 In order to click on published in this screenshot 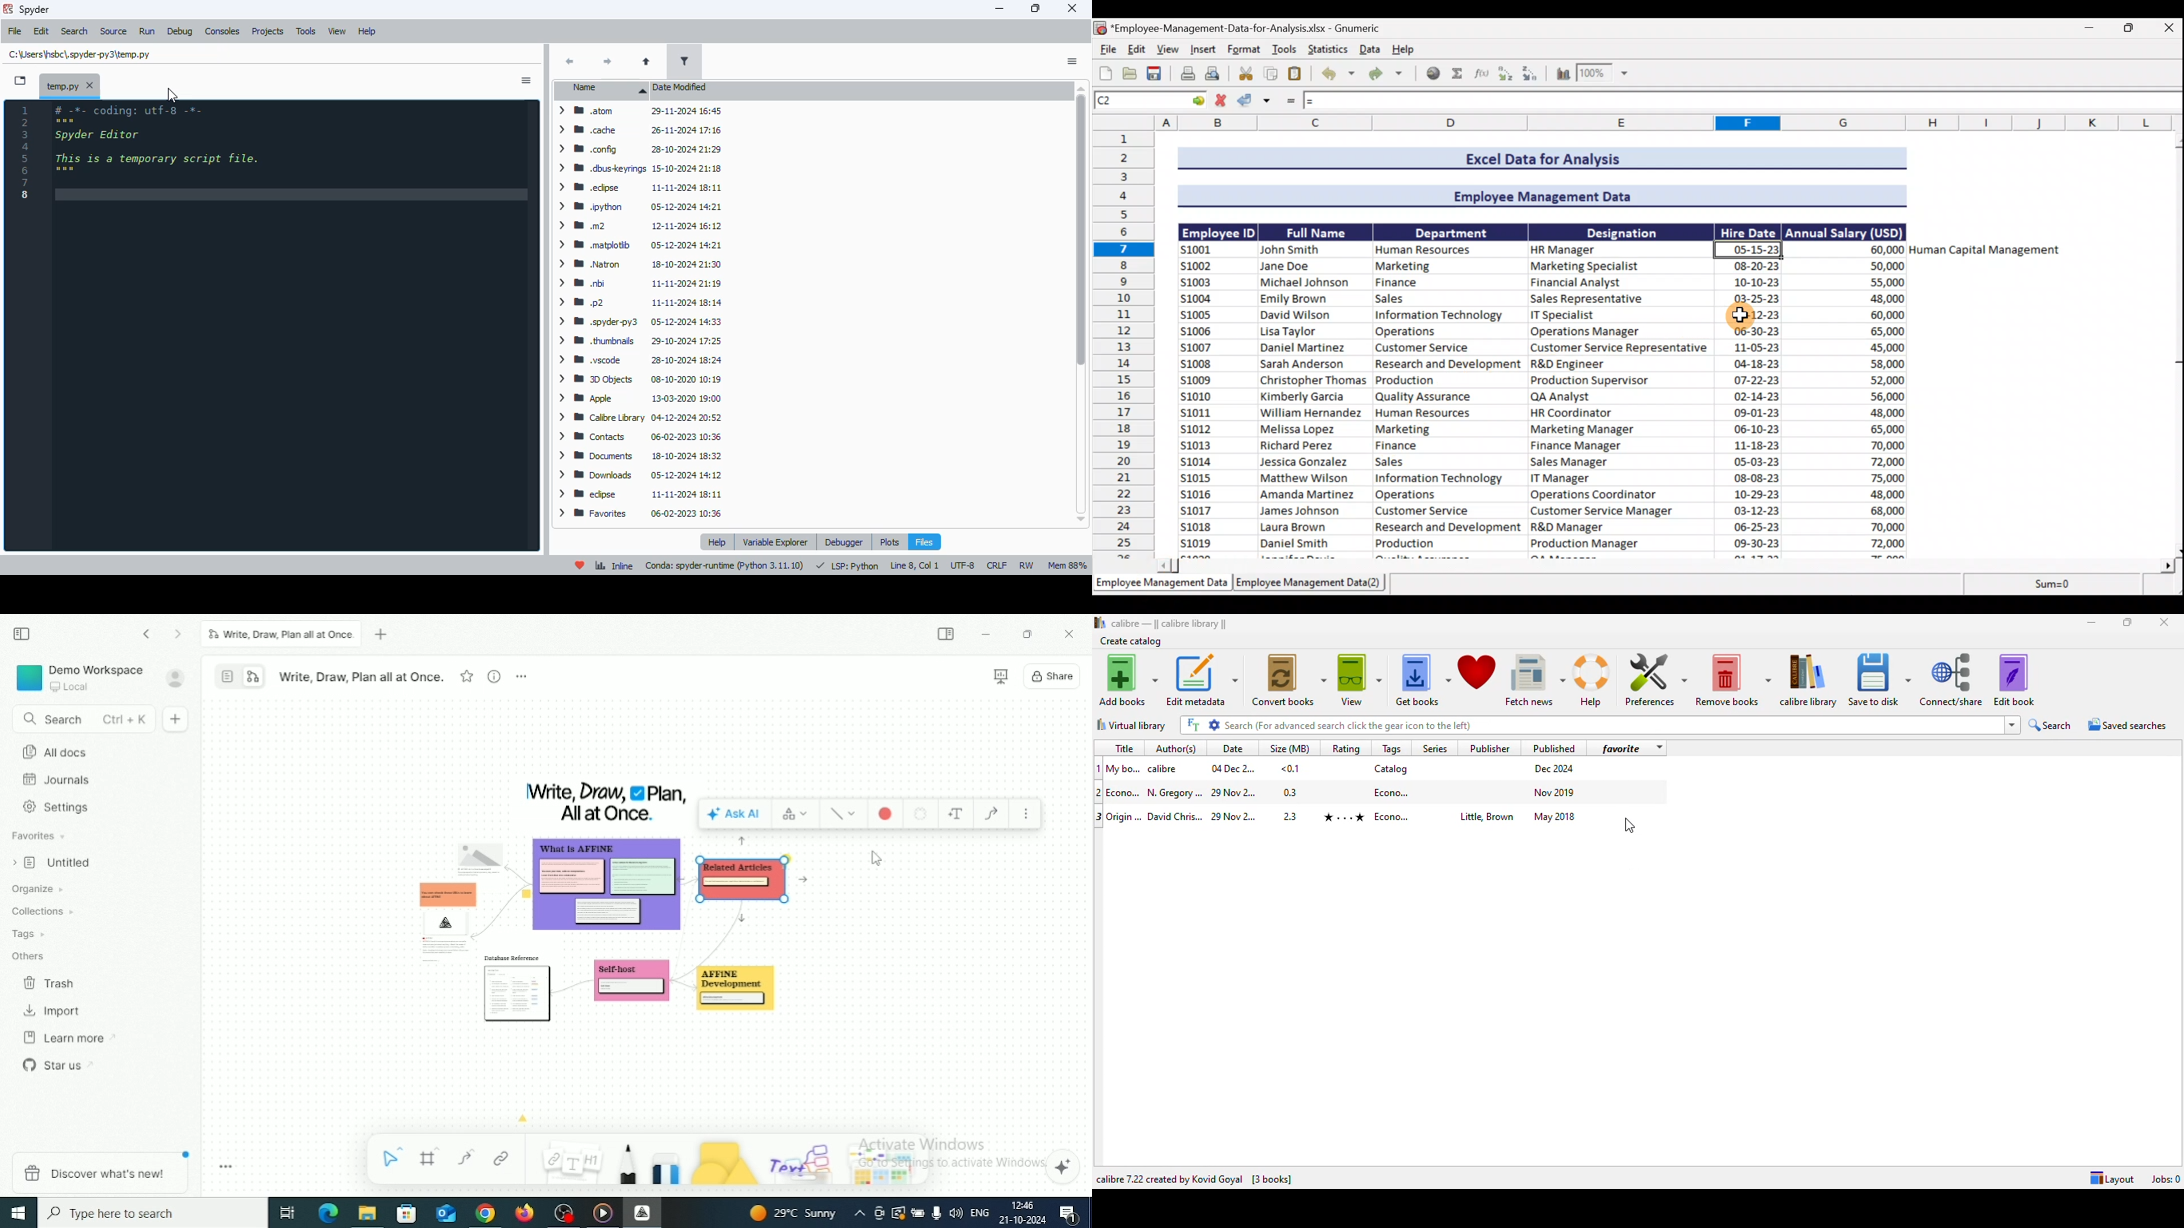, I will do `click(1554, 748)`.